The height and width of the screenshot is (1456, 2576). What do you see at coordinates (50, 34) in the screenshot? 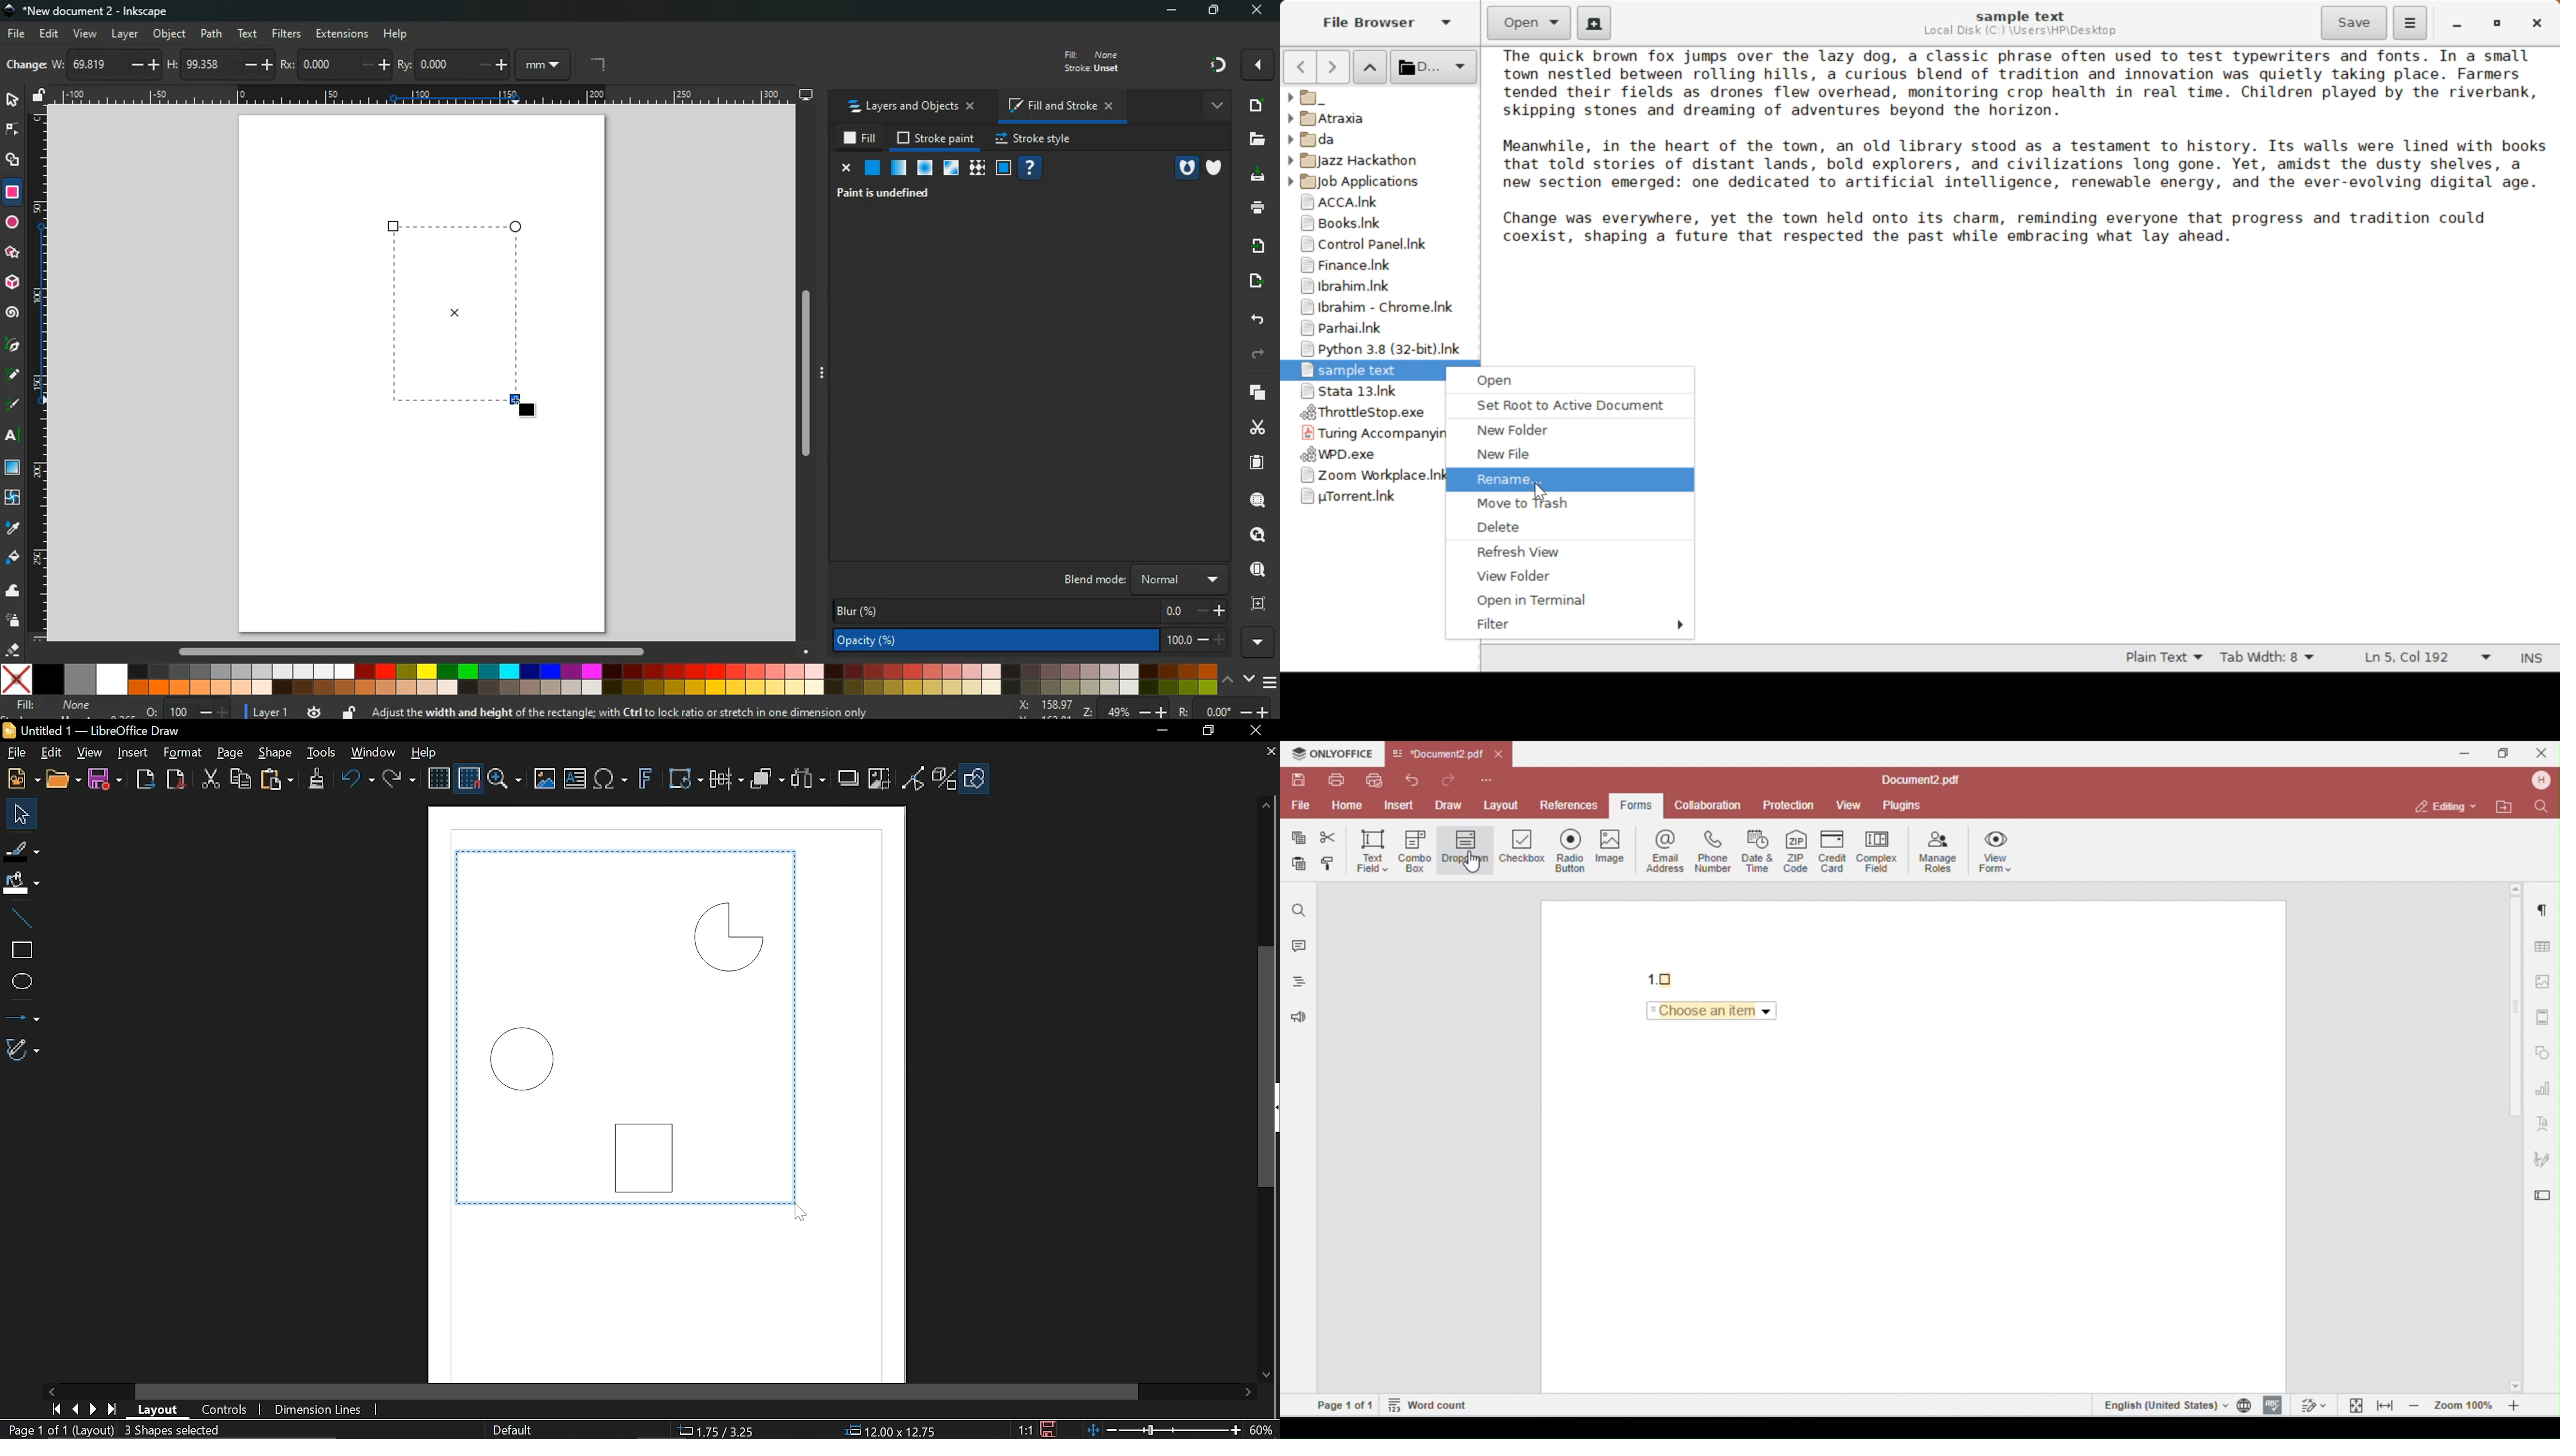
I see `edit` at bounding box center [50, 34].